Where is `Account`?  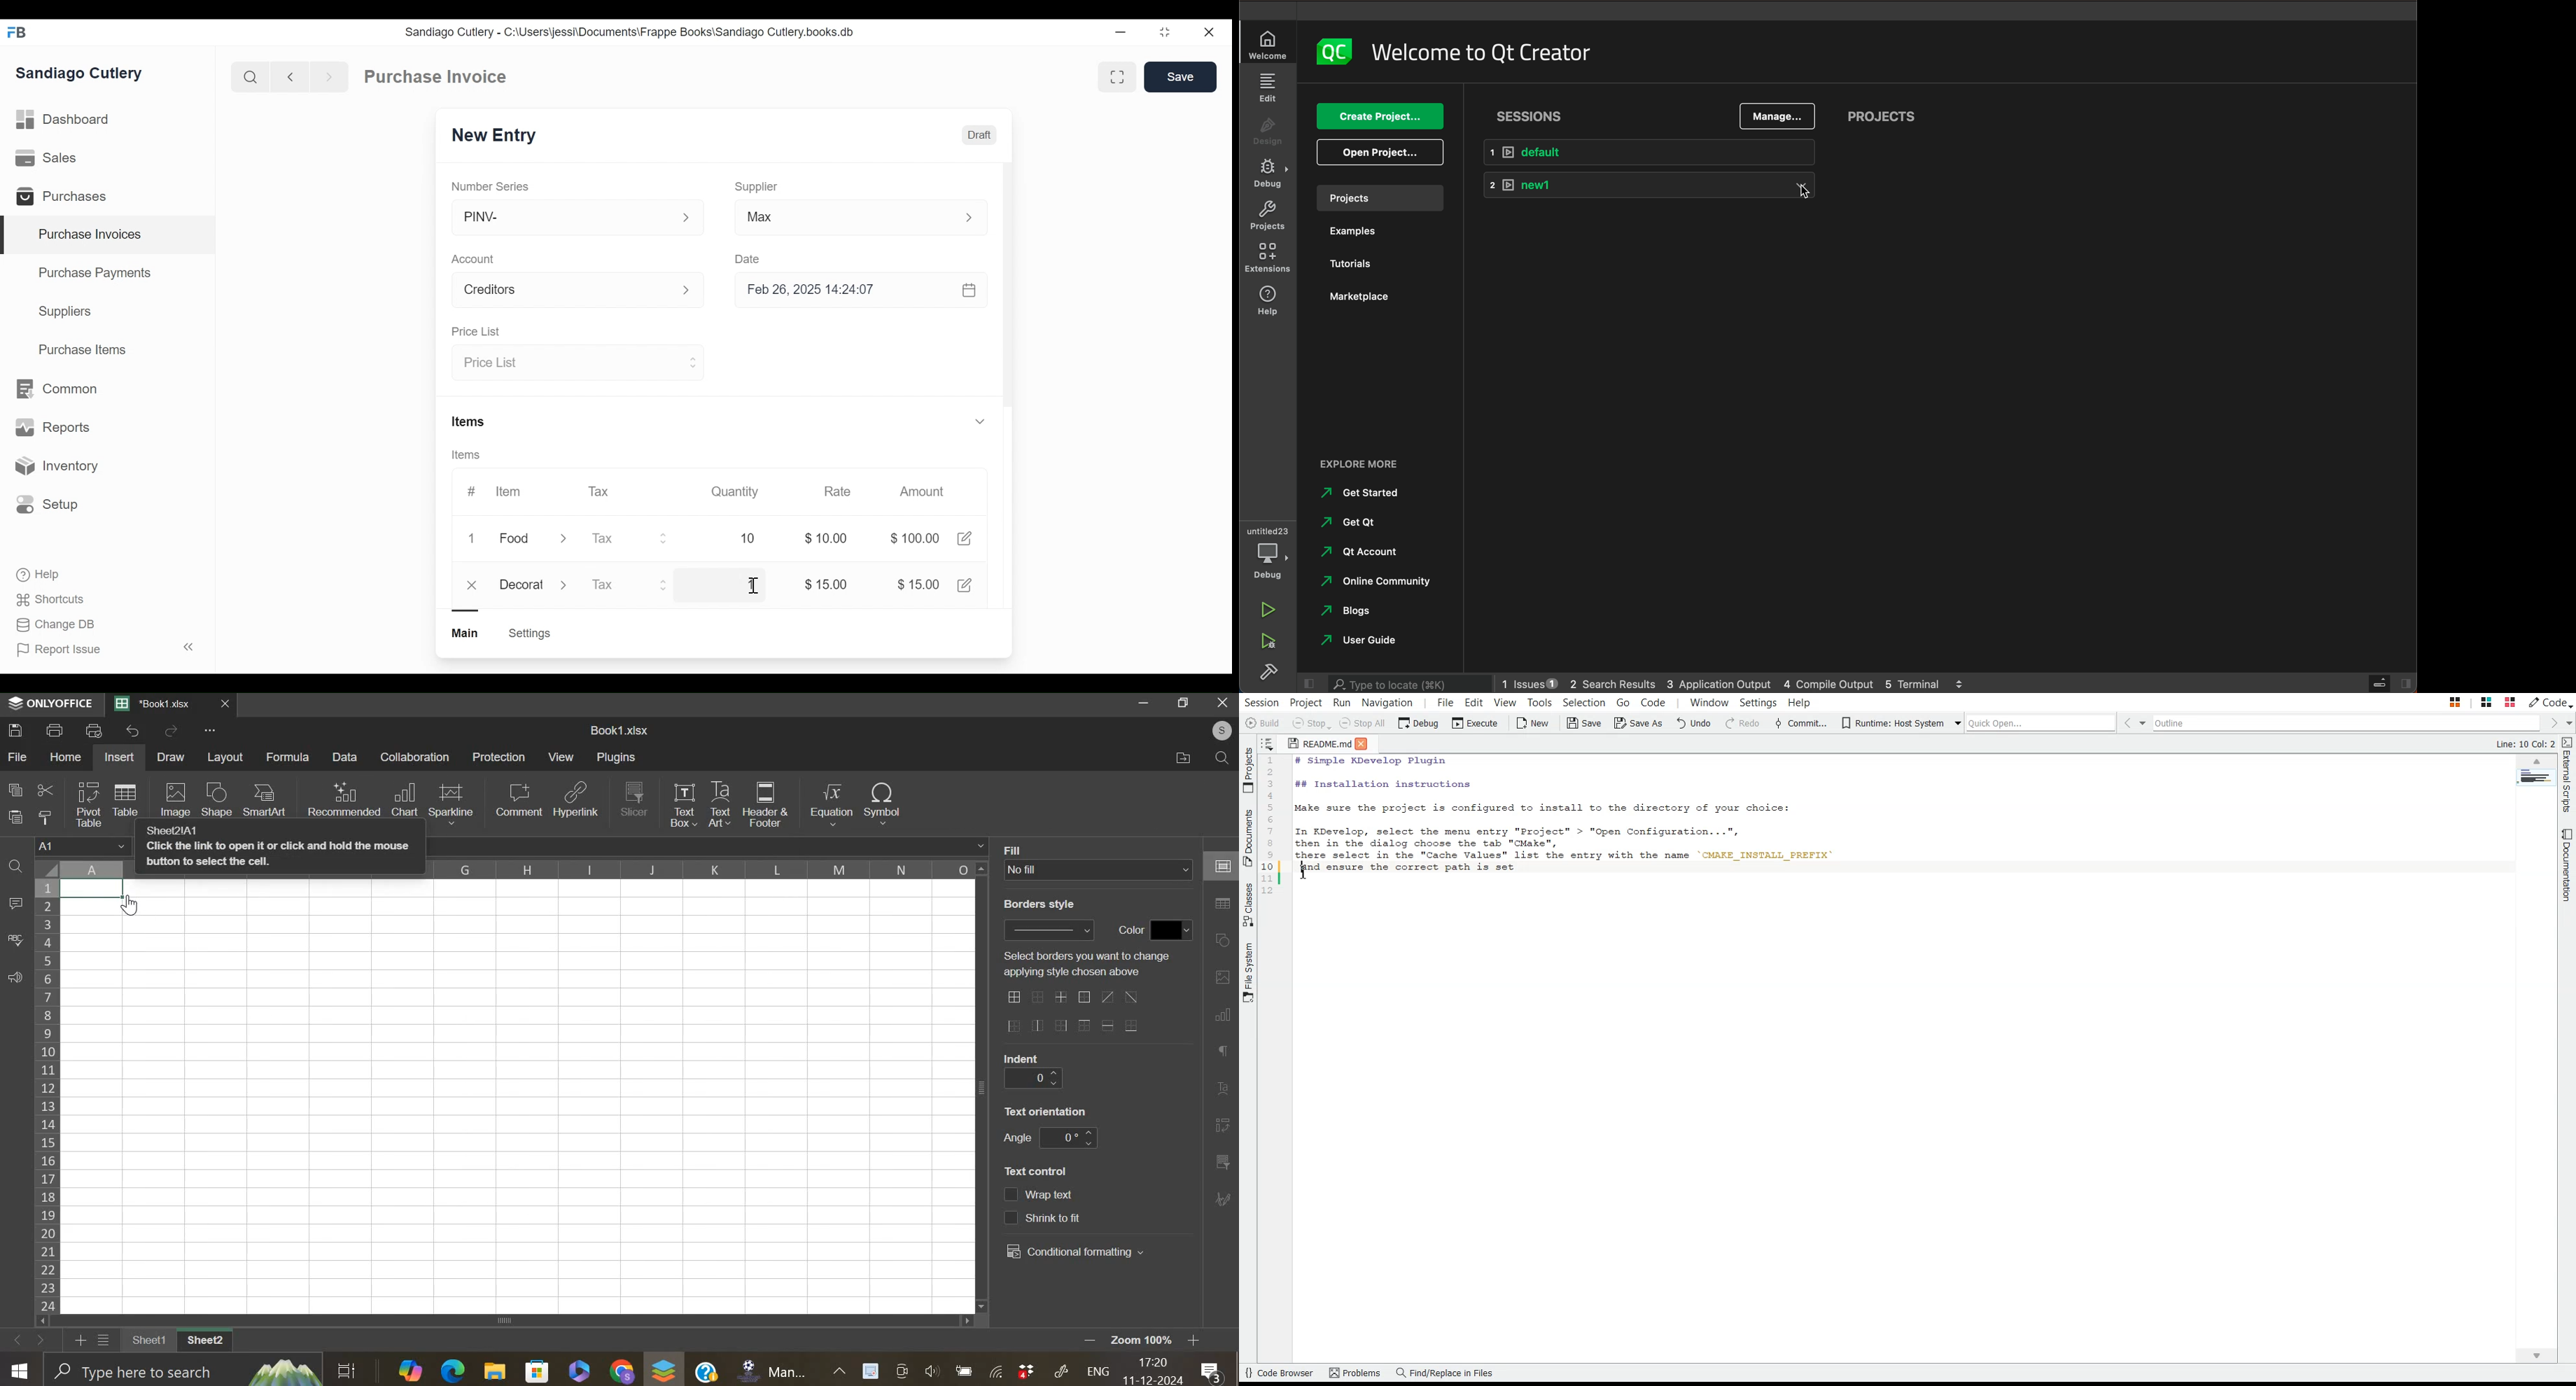
Account is located at coordinates (562, 292).